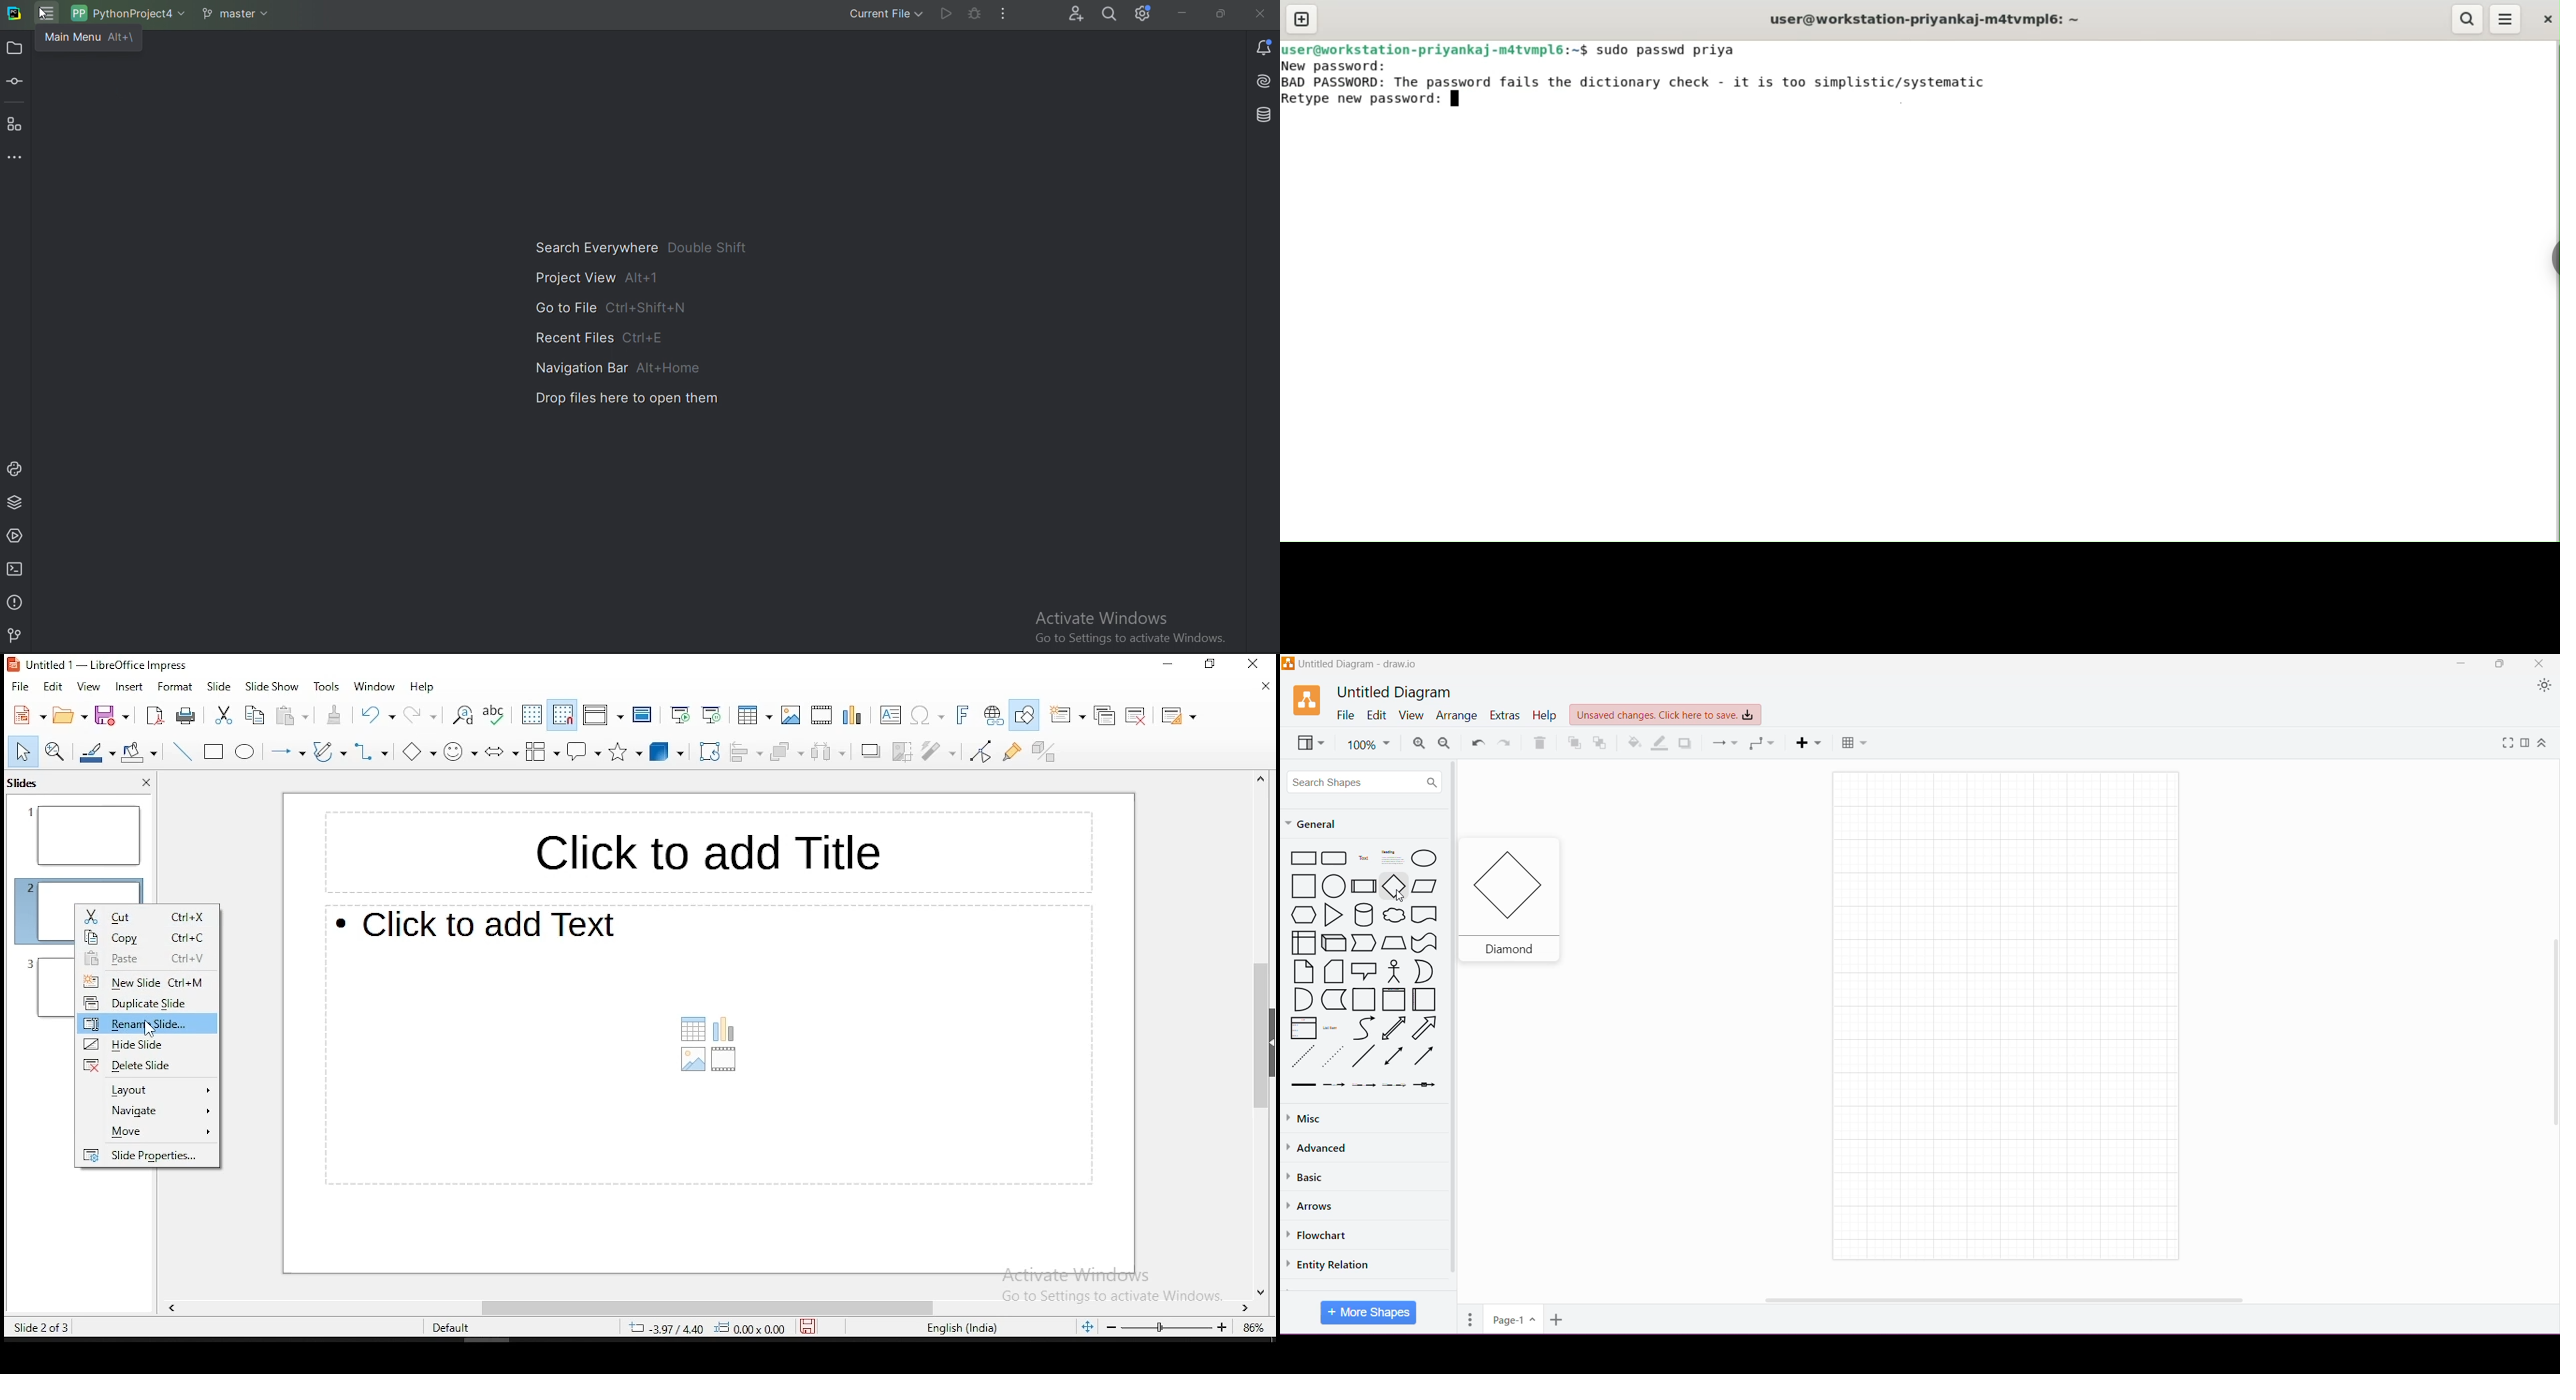  I want to click on To Back, so click(1602, 743).